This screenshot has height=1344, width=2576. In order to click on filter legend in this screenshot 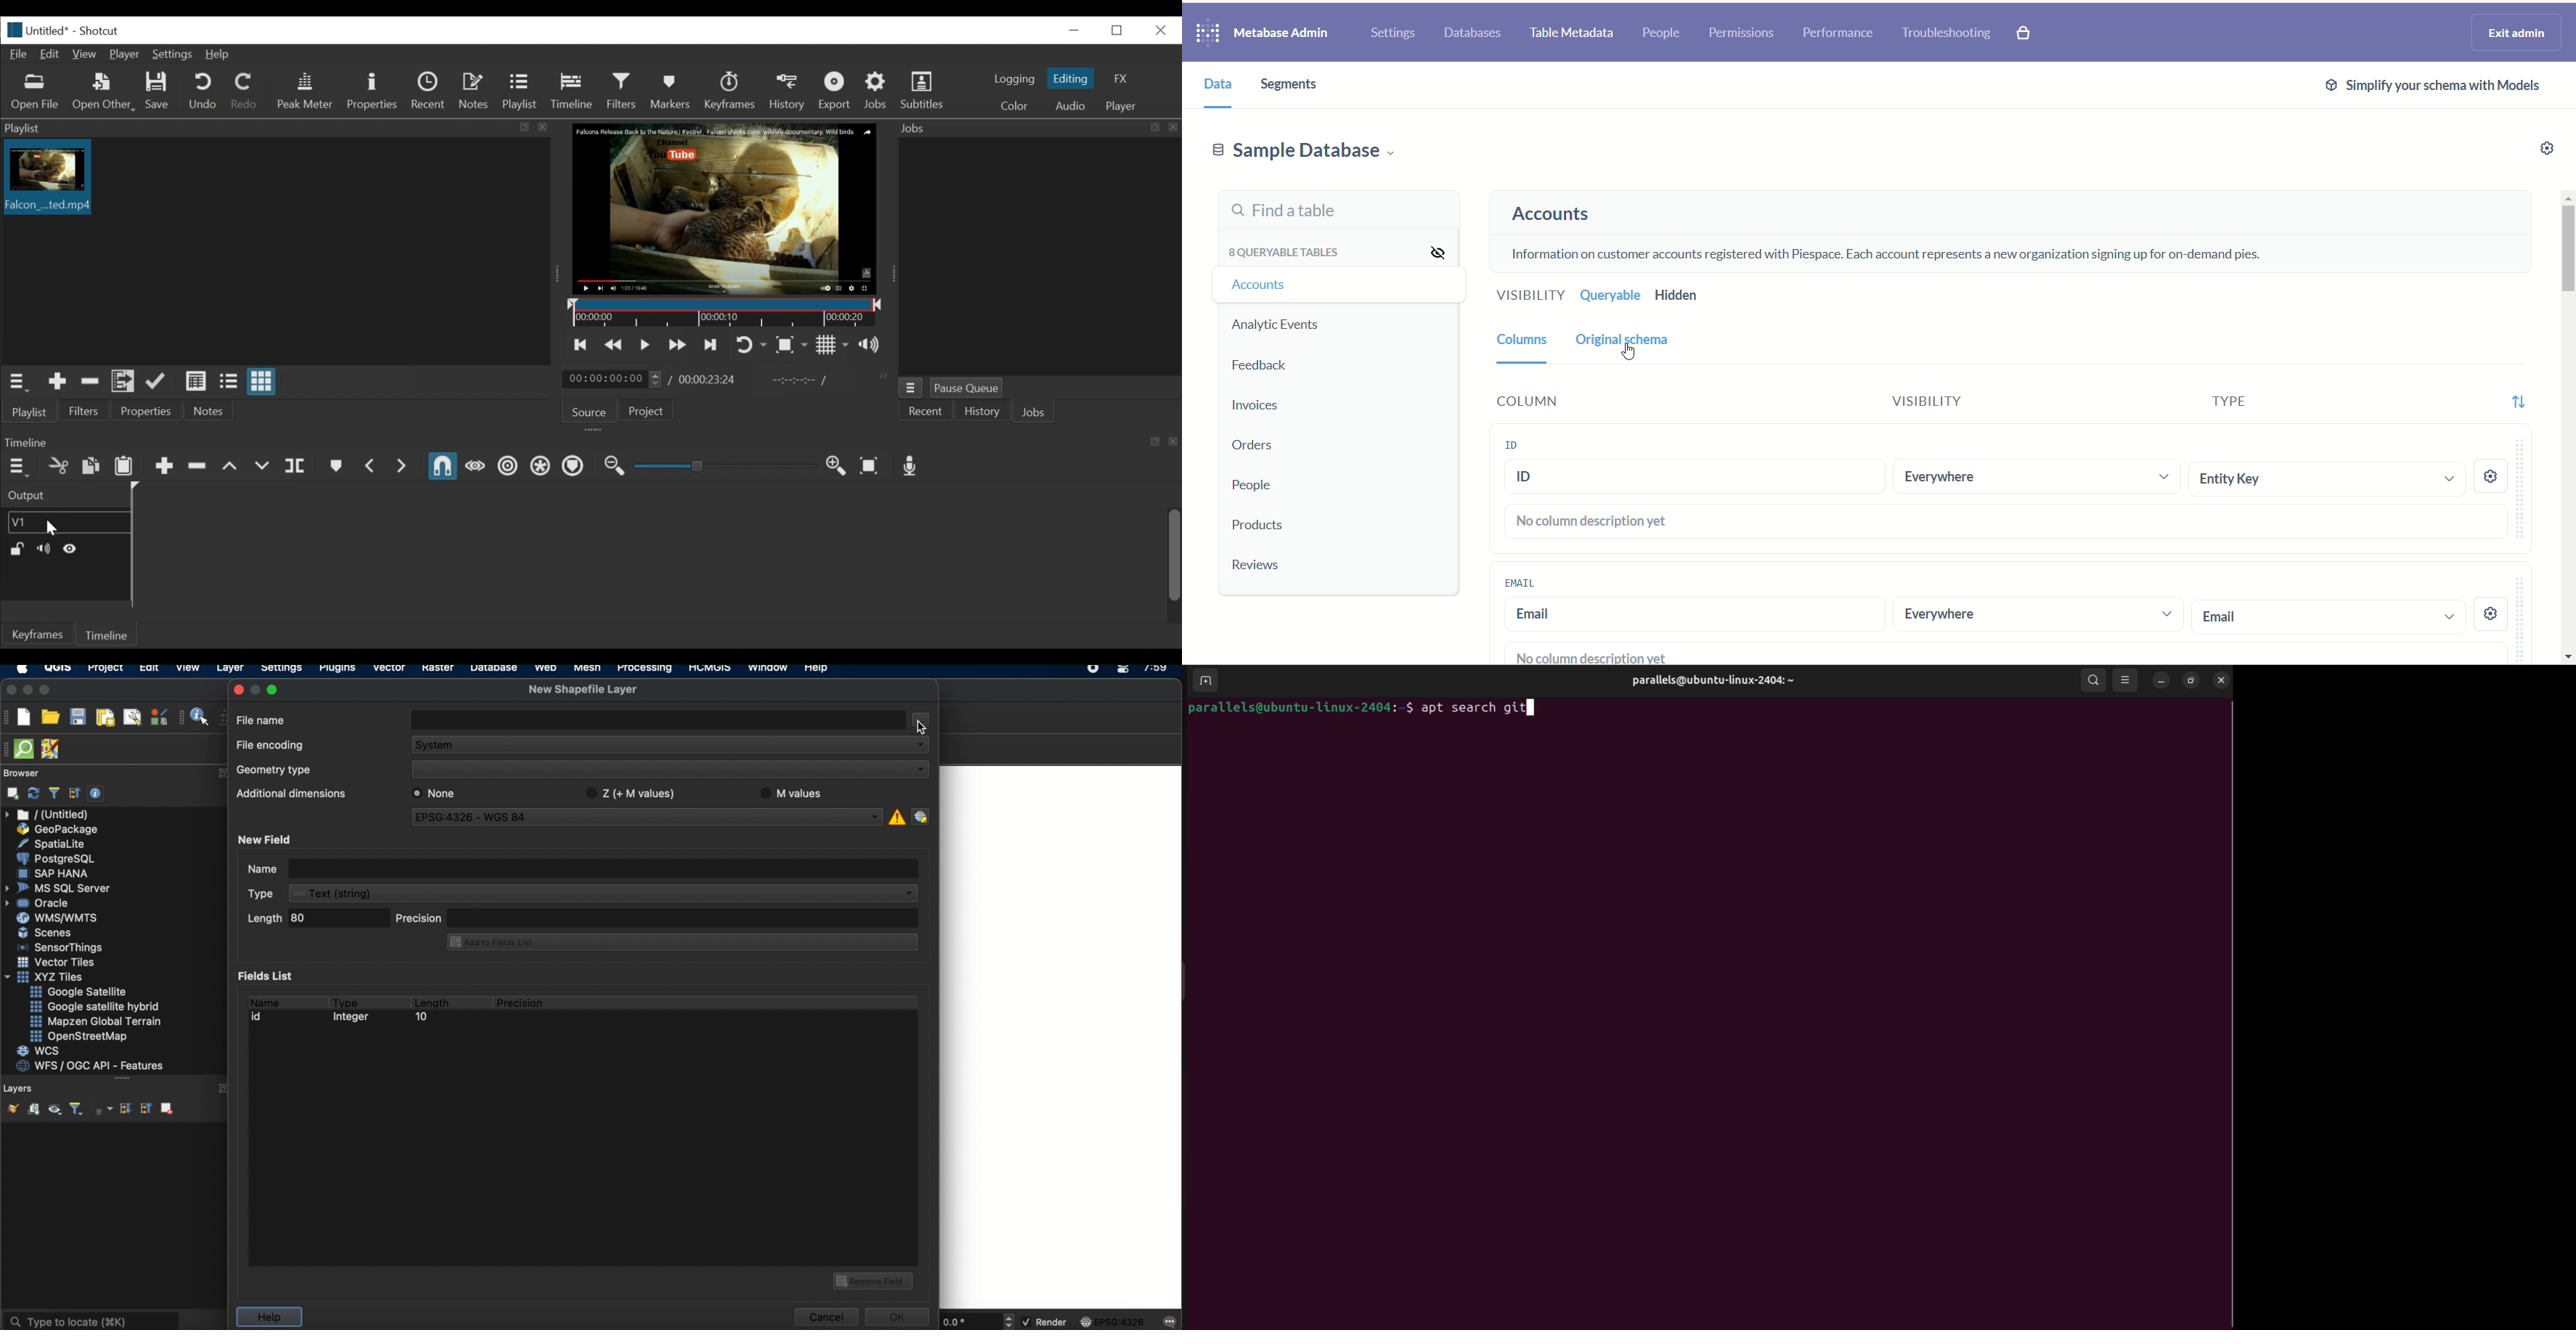, I will do `click(75, 1110)`.